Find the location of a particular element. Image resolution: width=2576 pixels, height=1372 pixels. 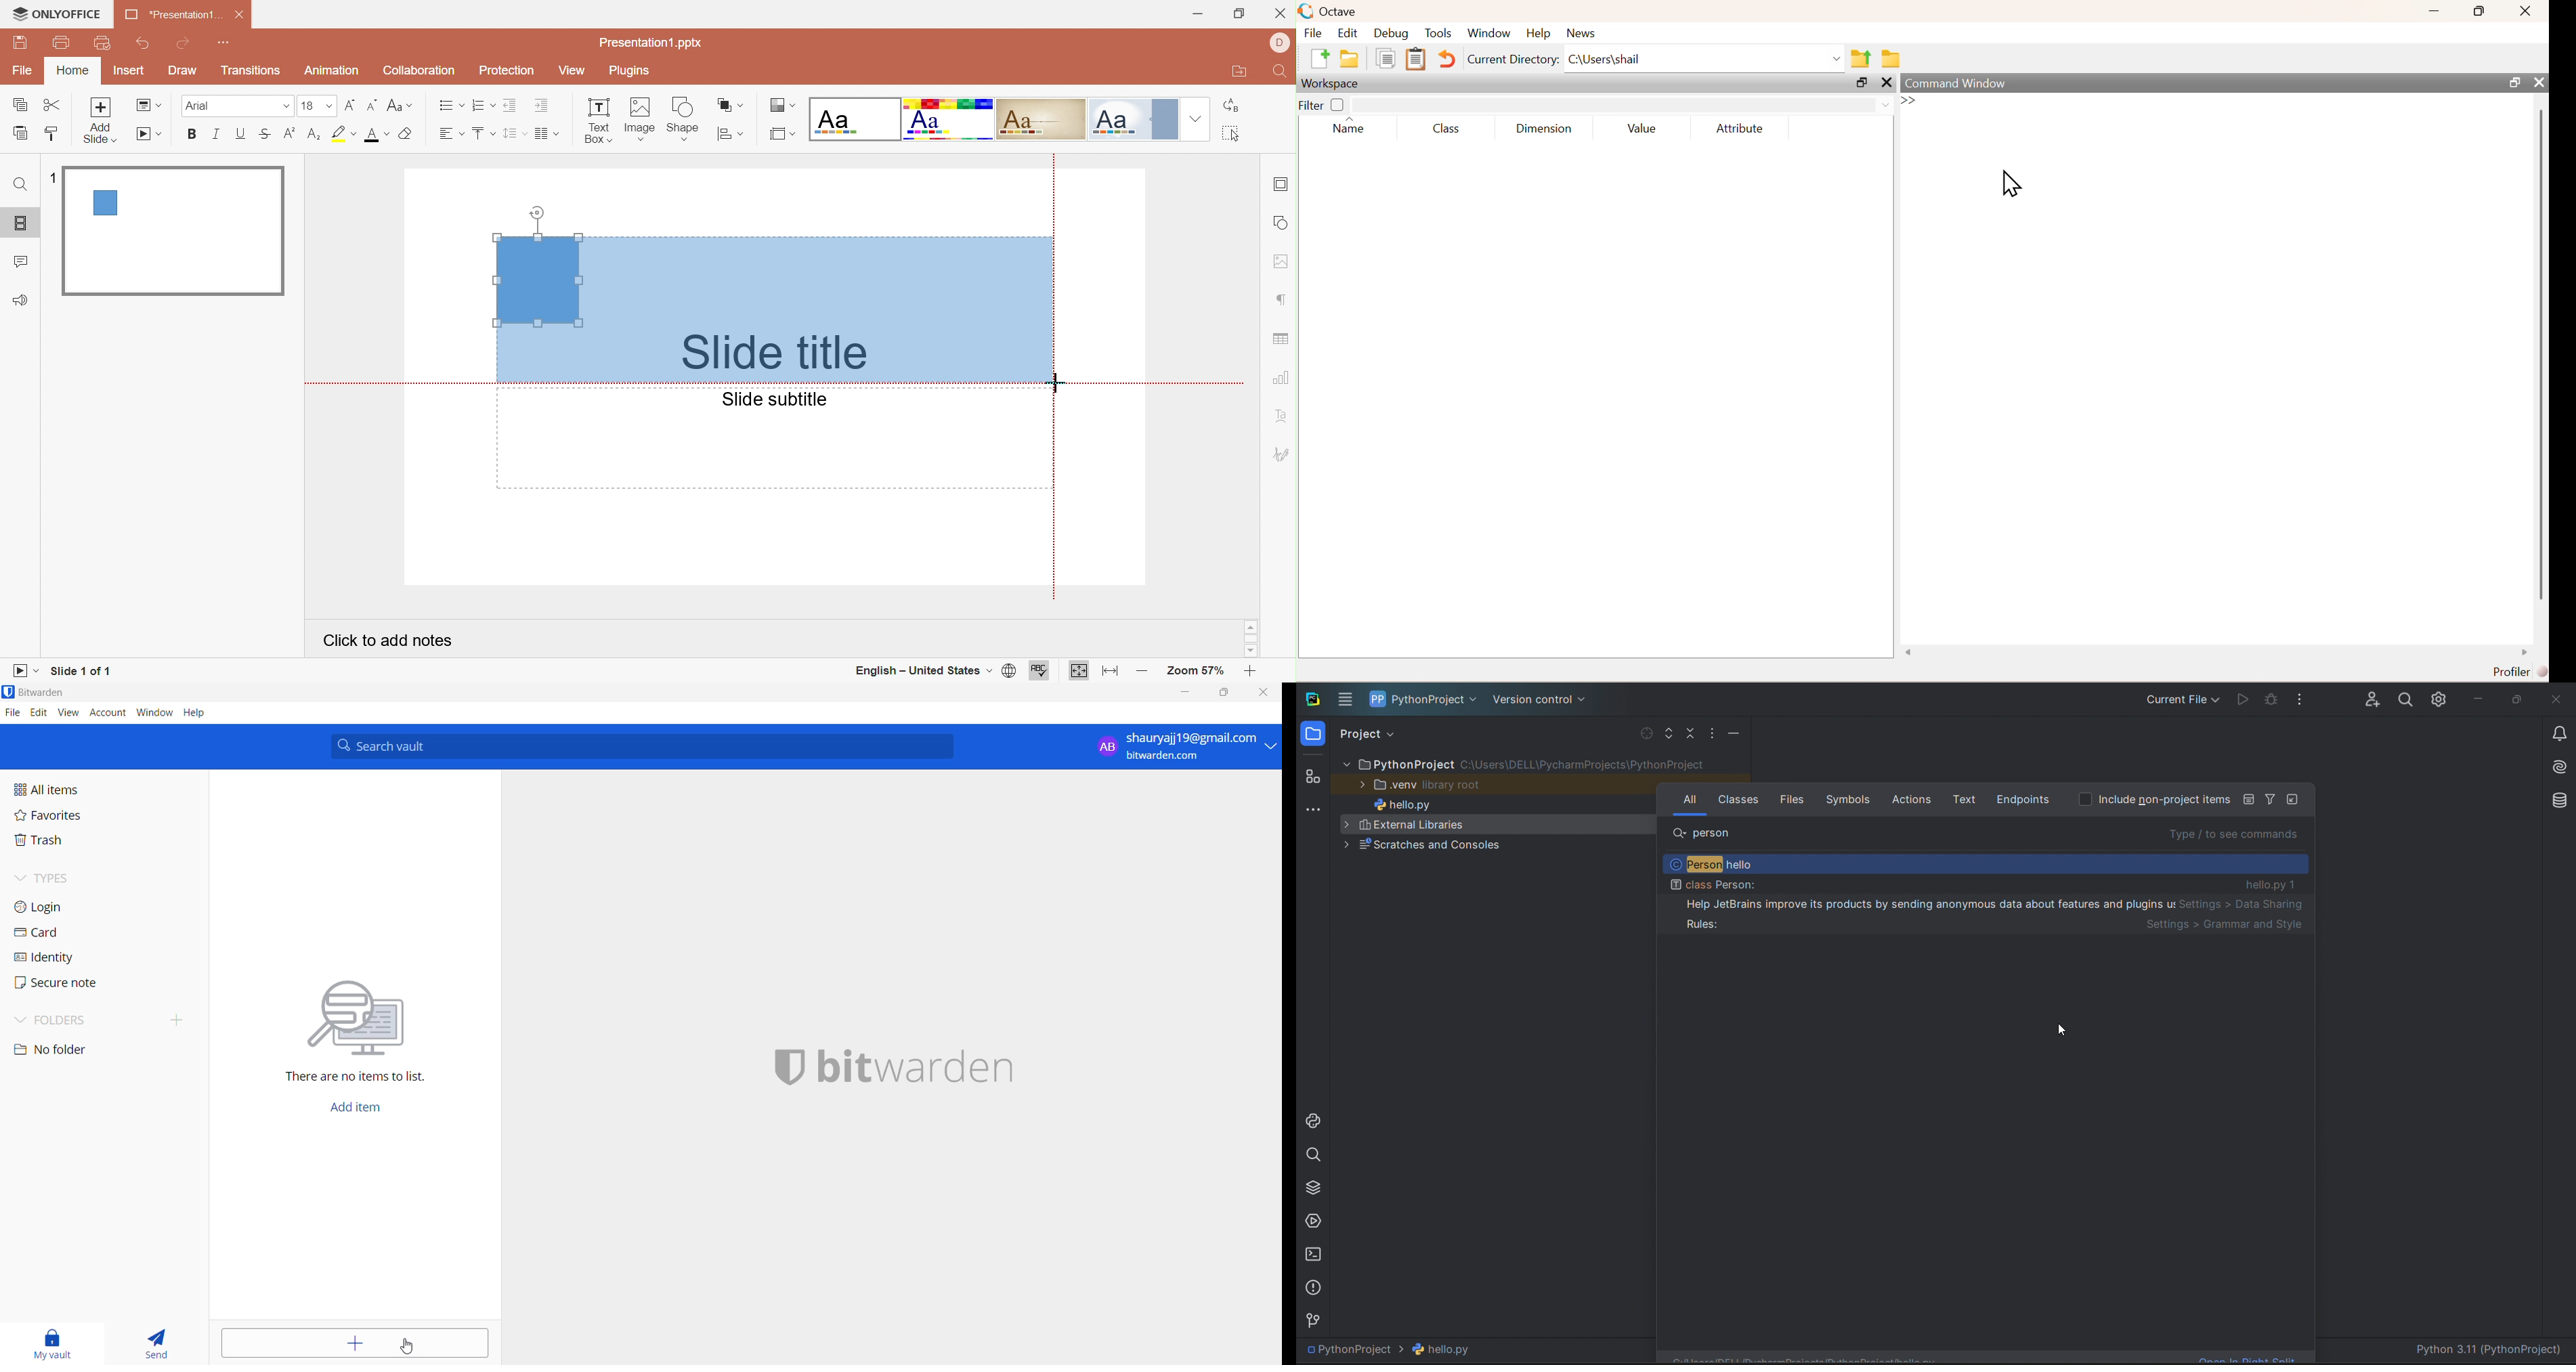

dimensions is located at coordinates (1545, 128).